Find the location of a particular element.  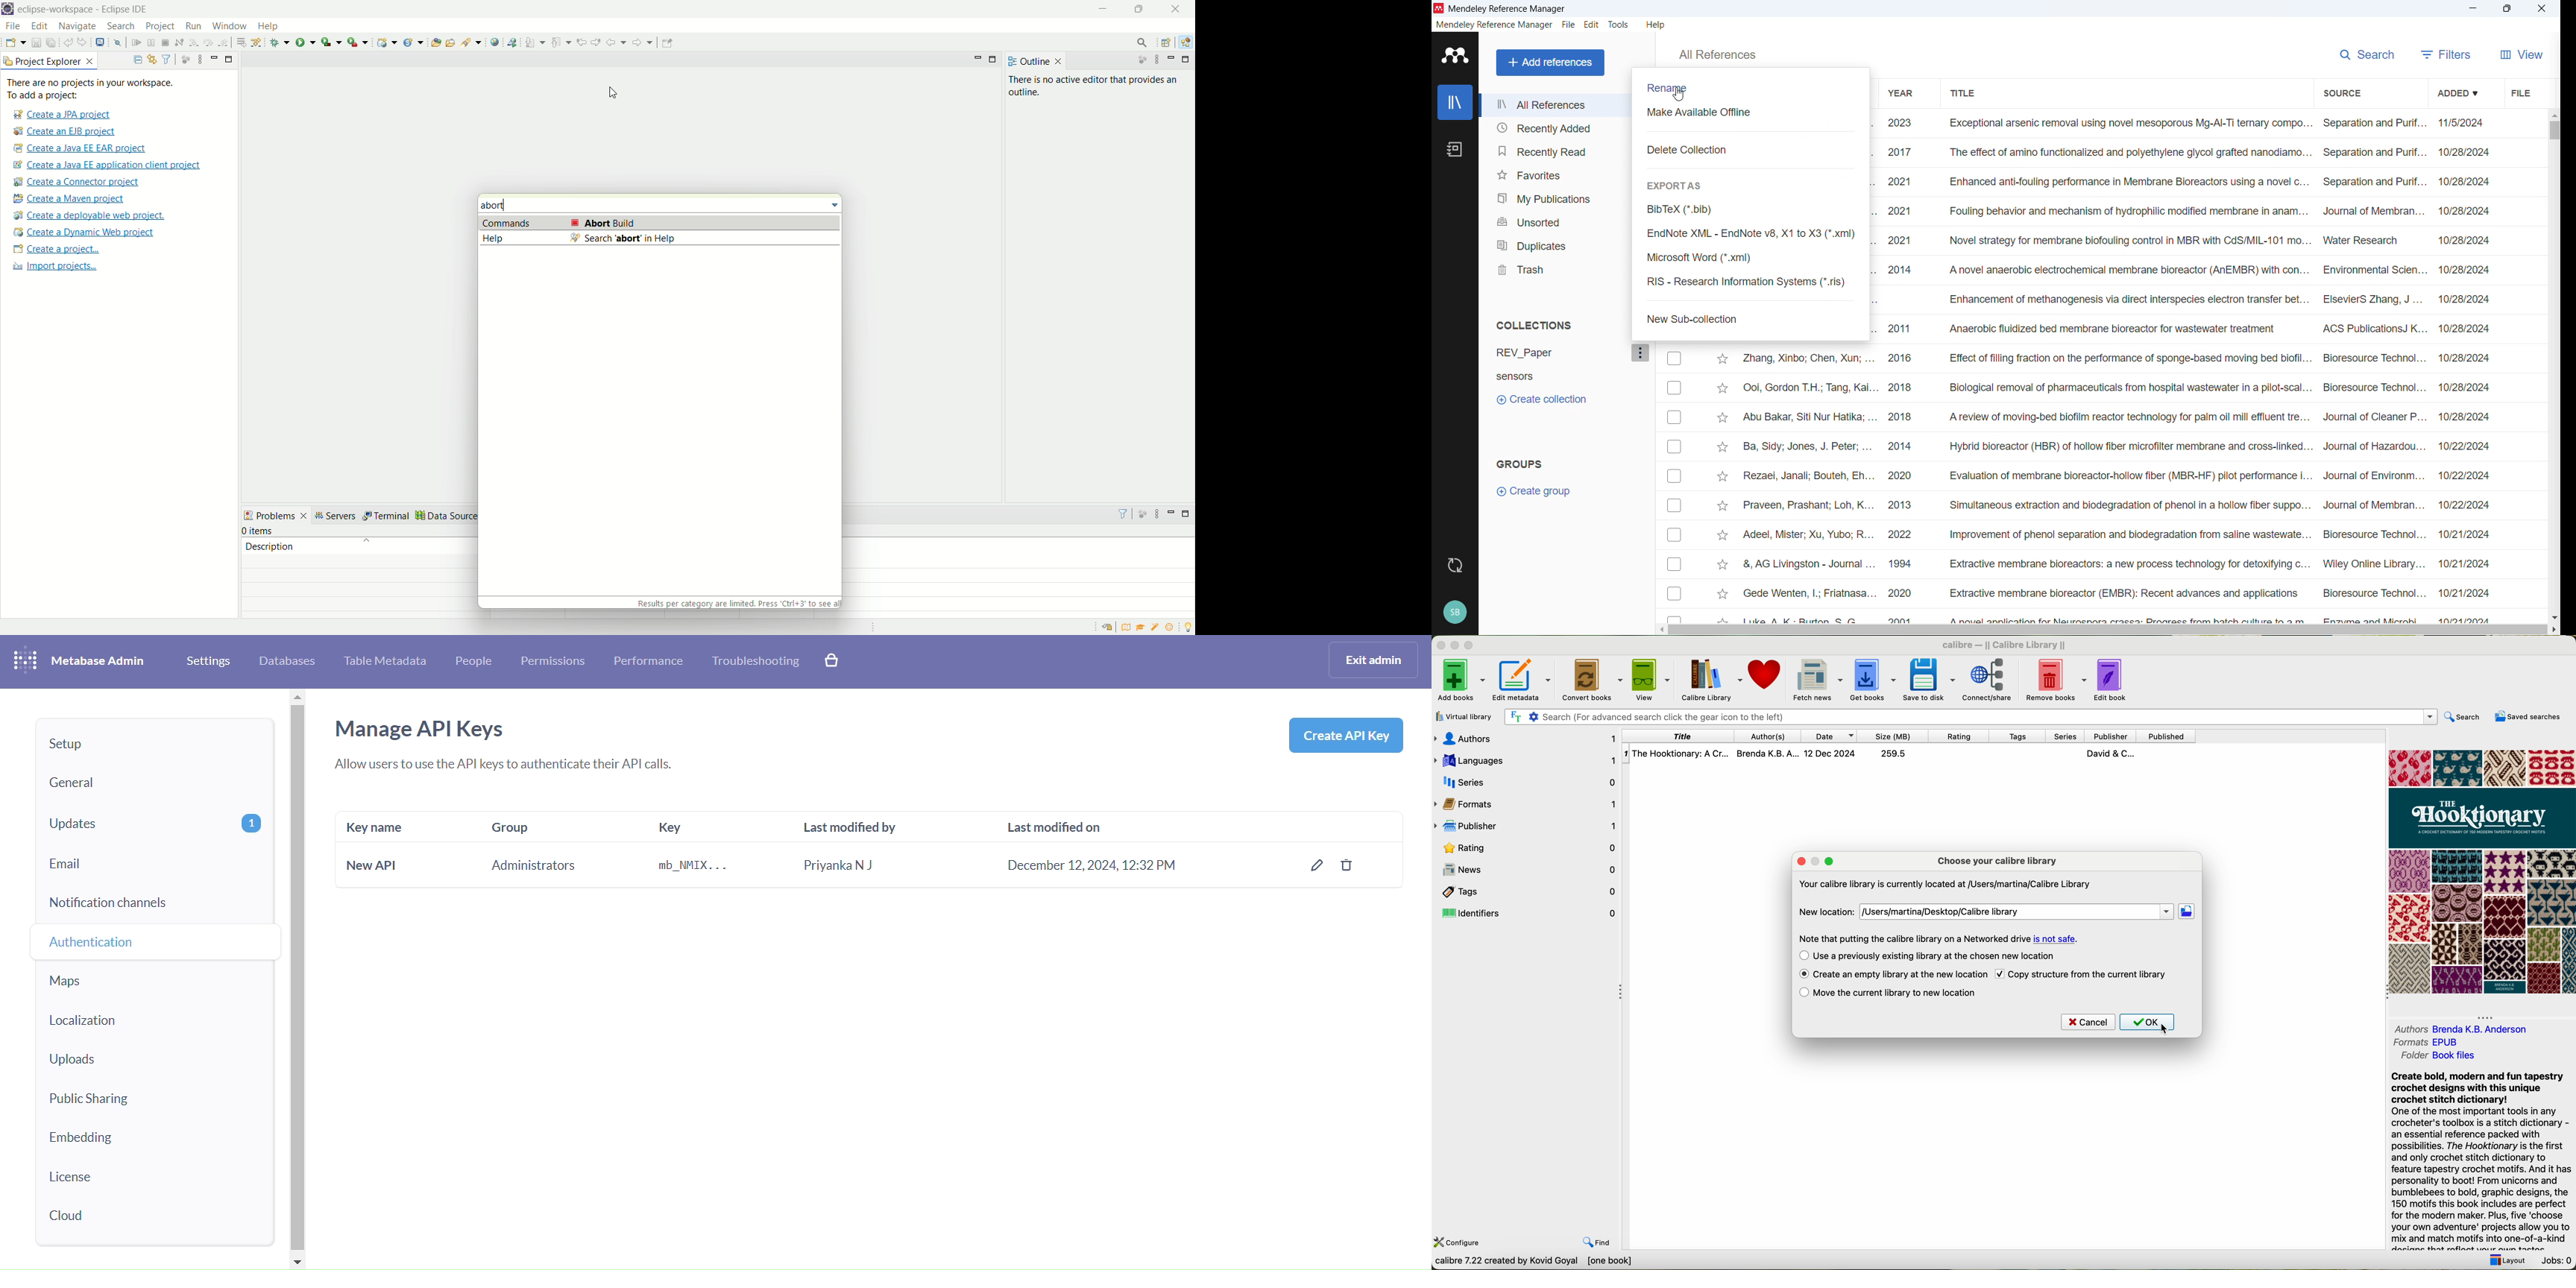

Lotfikatouli, Sarah; Hadi, P... 2021 Enhanced anti-fouling performance in Membrane Bioreactors using a novel c... Separation and Purif... 10/28/2024 is located at coordinates (2182, 182).